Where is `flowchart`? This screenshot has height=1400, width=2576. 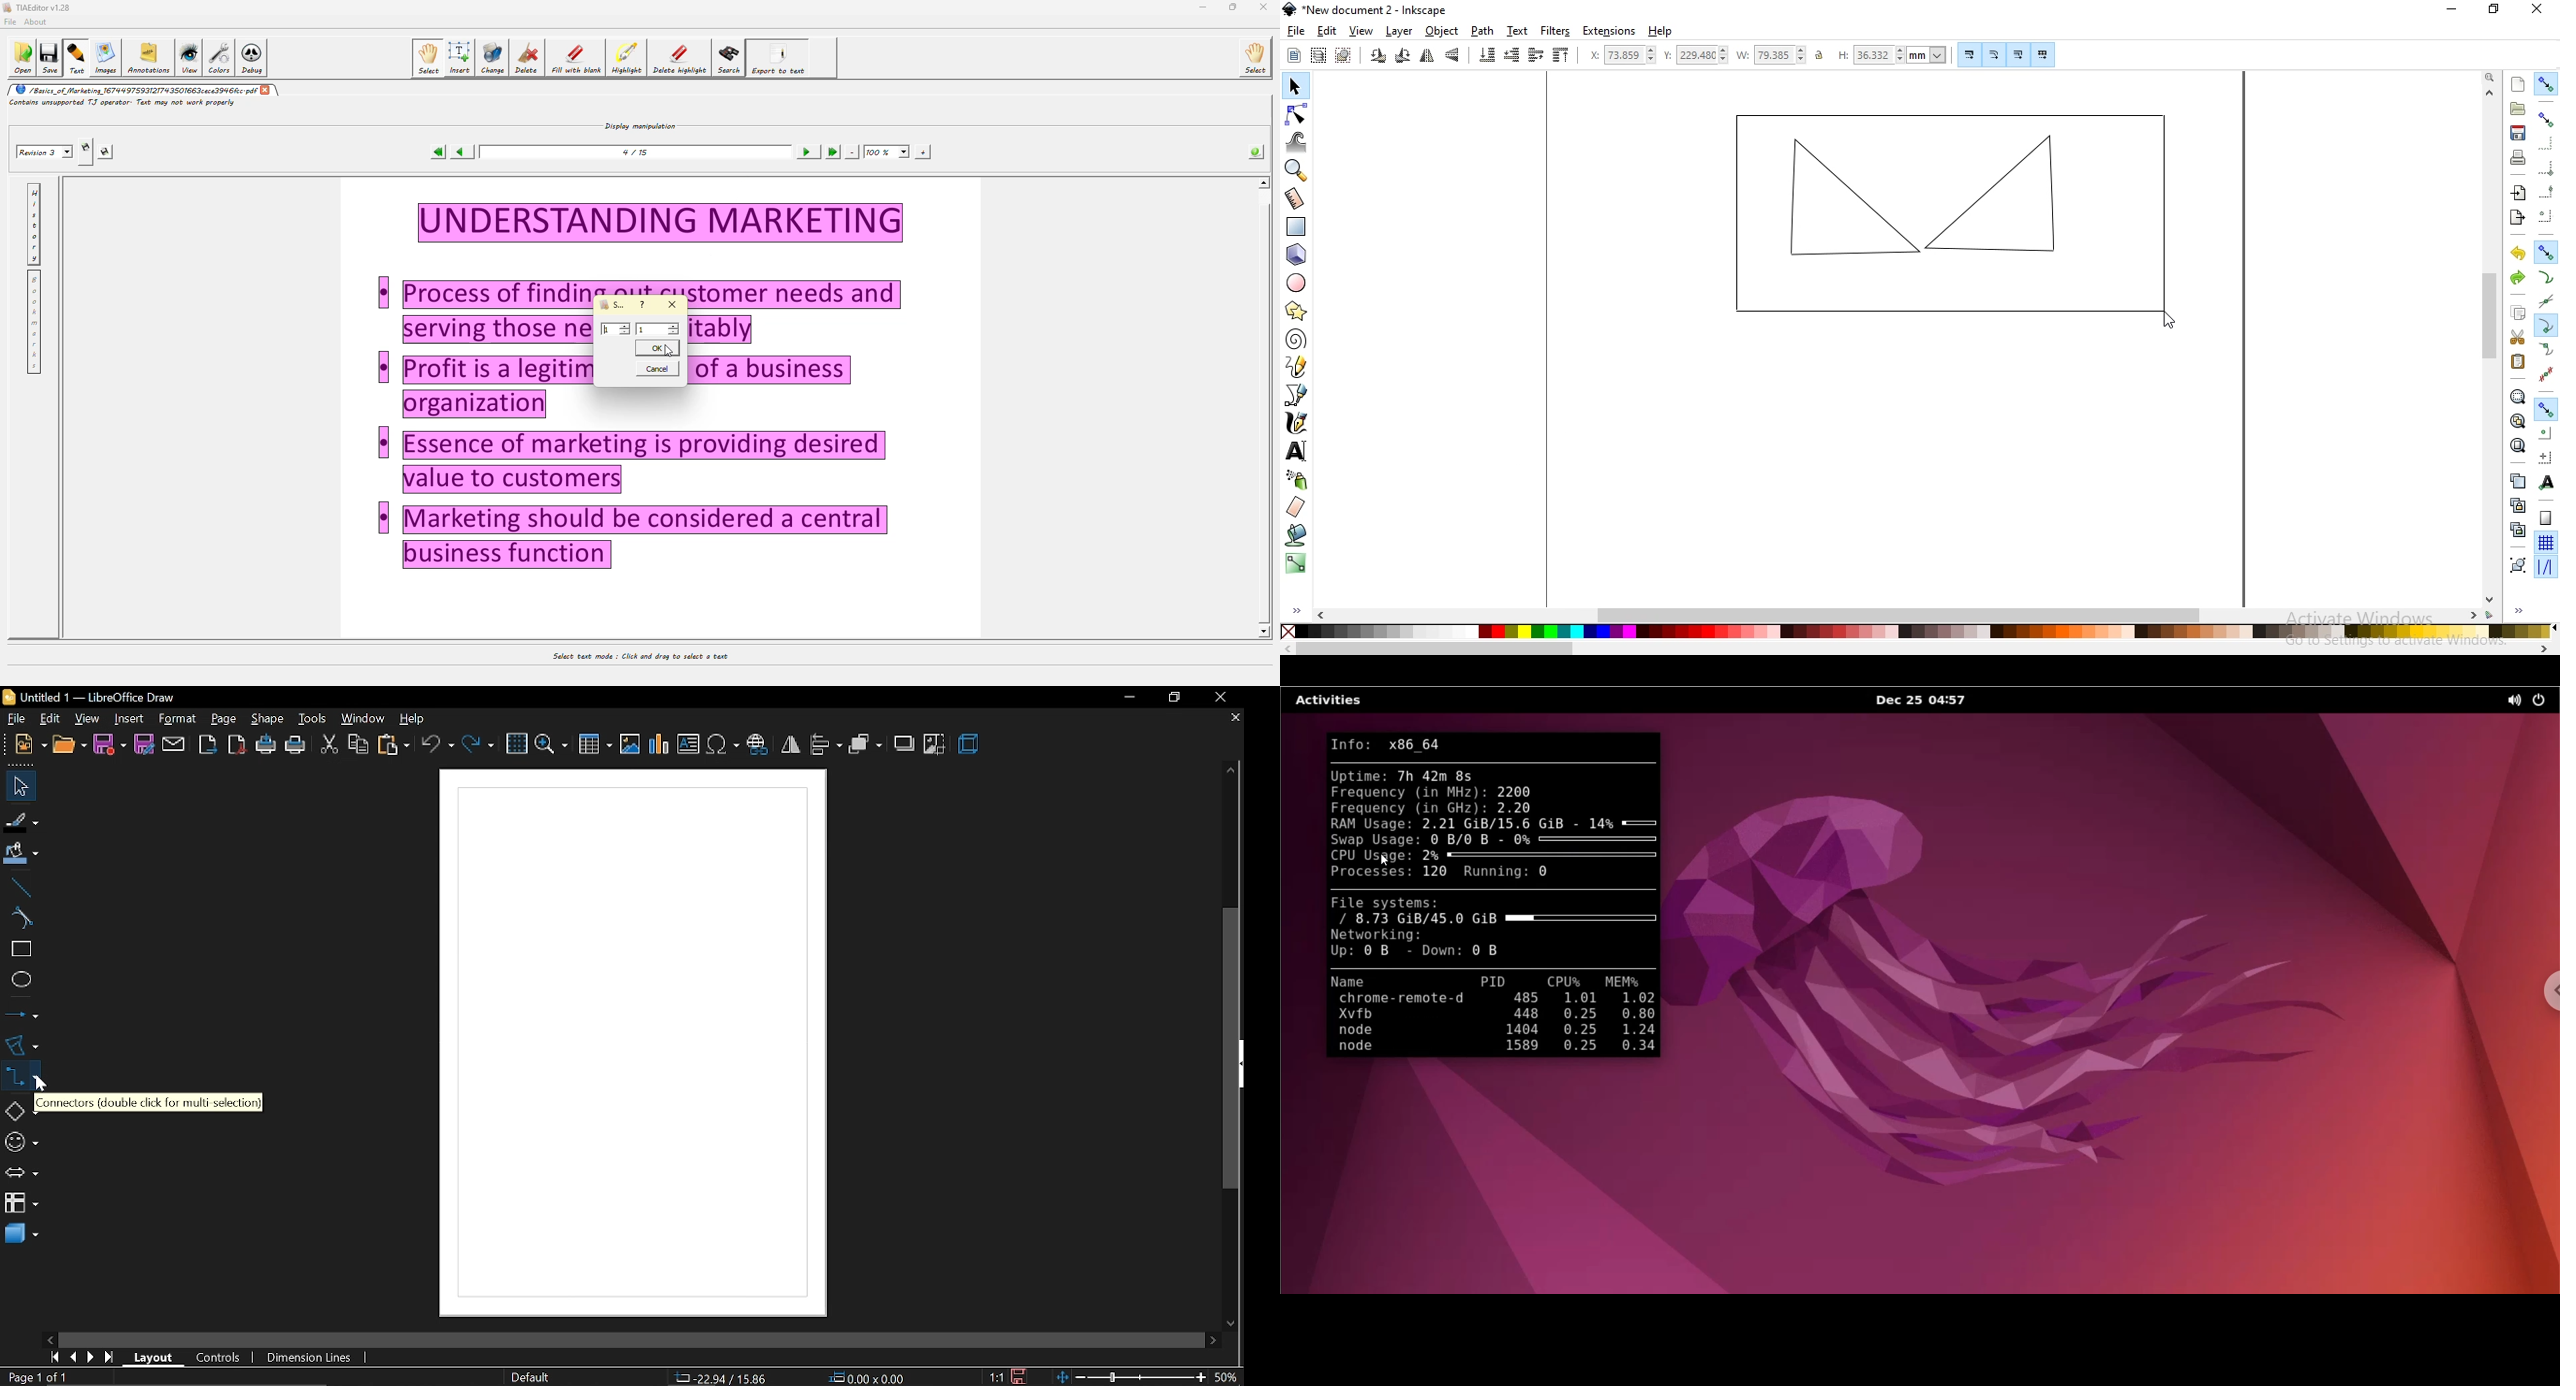 flowchart is located at coordinates (21, 1204).